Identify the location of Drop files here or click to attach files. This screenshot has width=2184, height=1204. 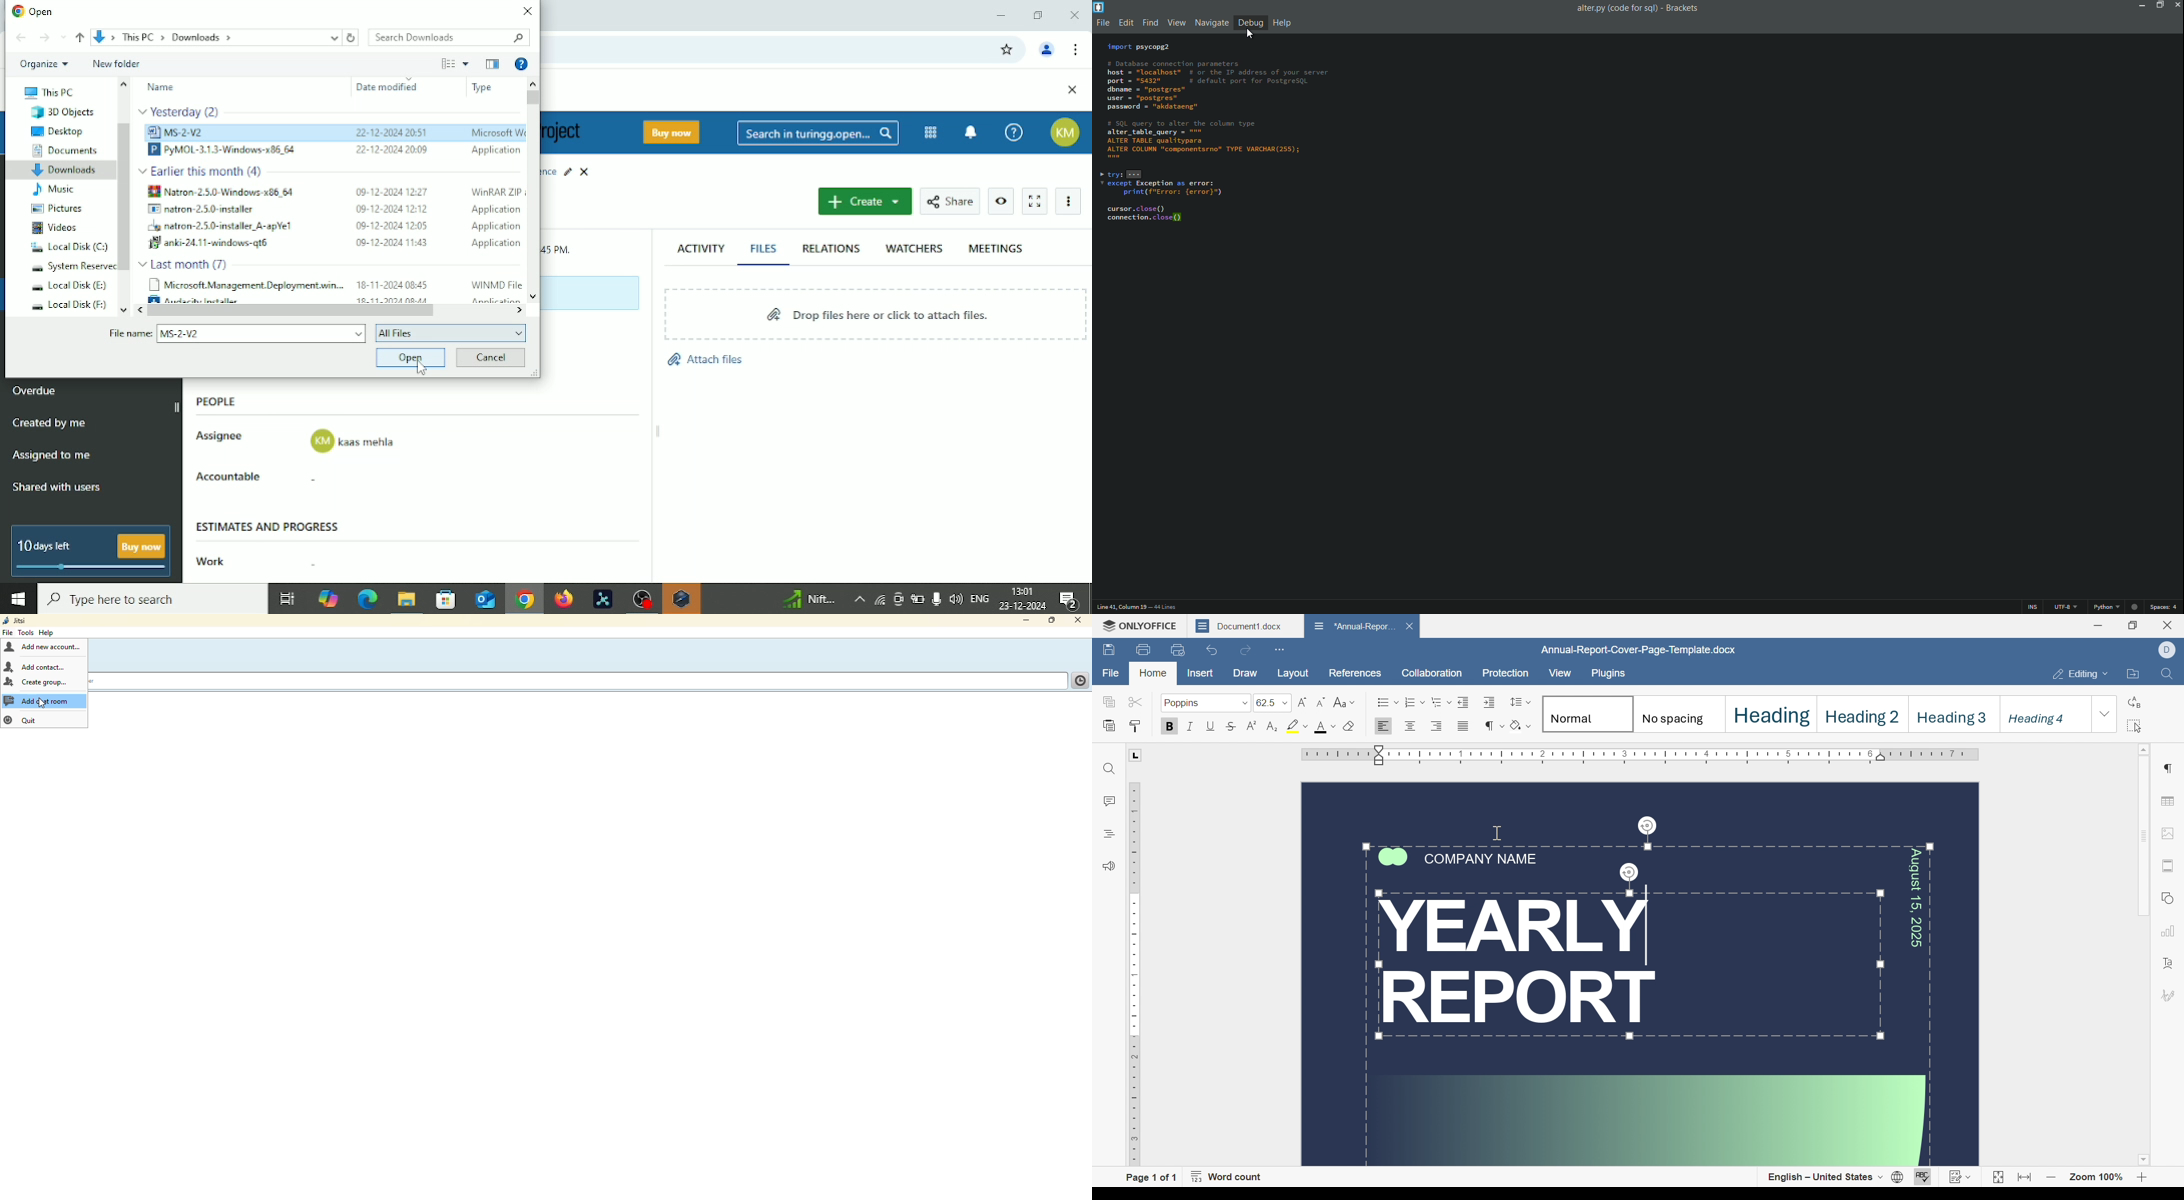
(877, 314).